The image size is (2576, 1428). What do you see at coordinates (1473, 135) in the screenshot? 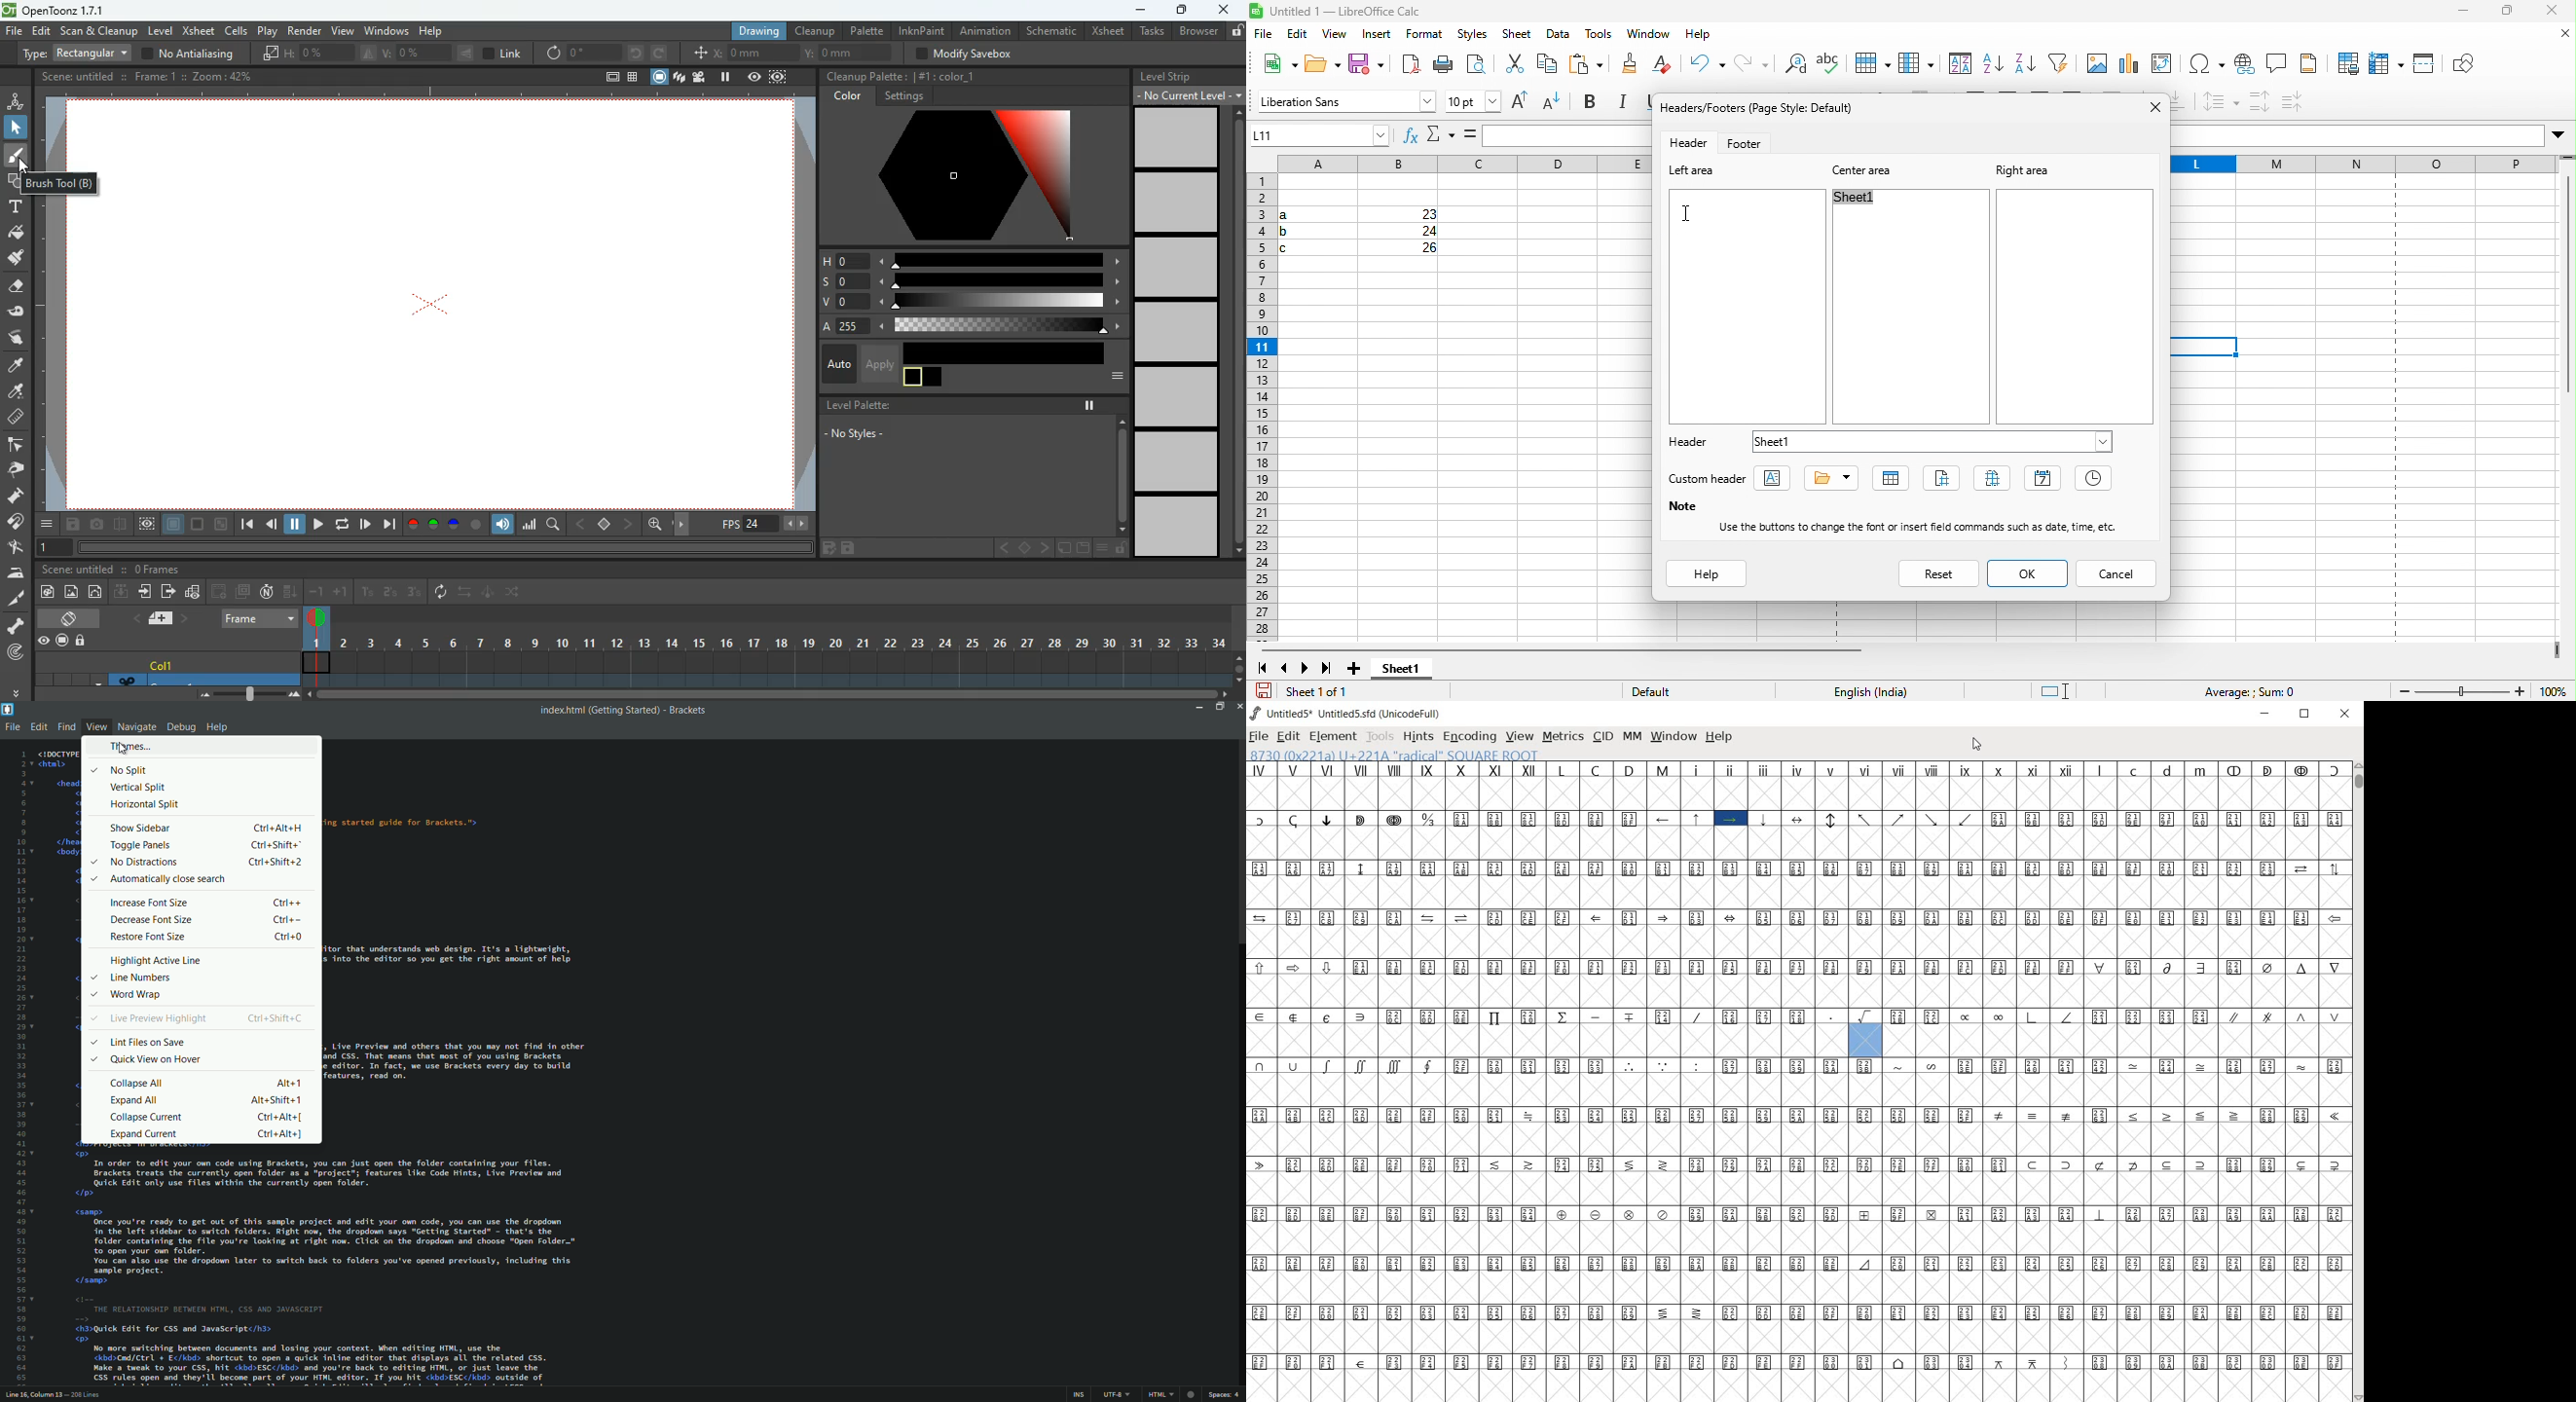
I see `formula` at bounding box center [1473, 135].